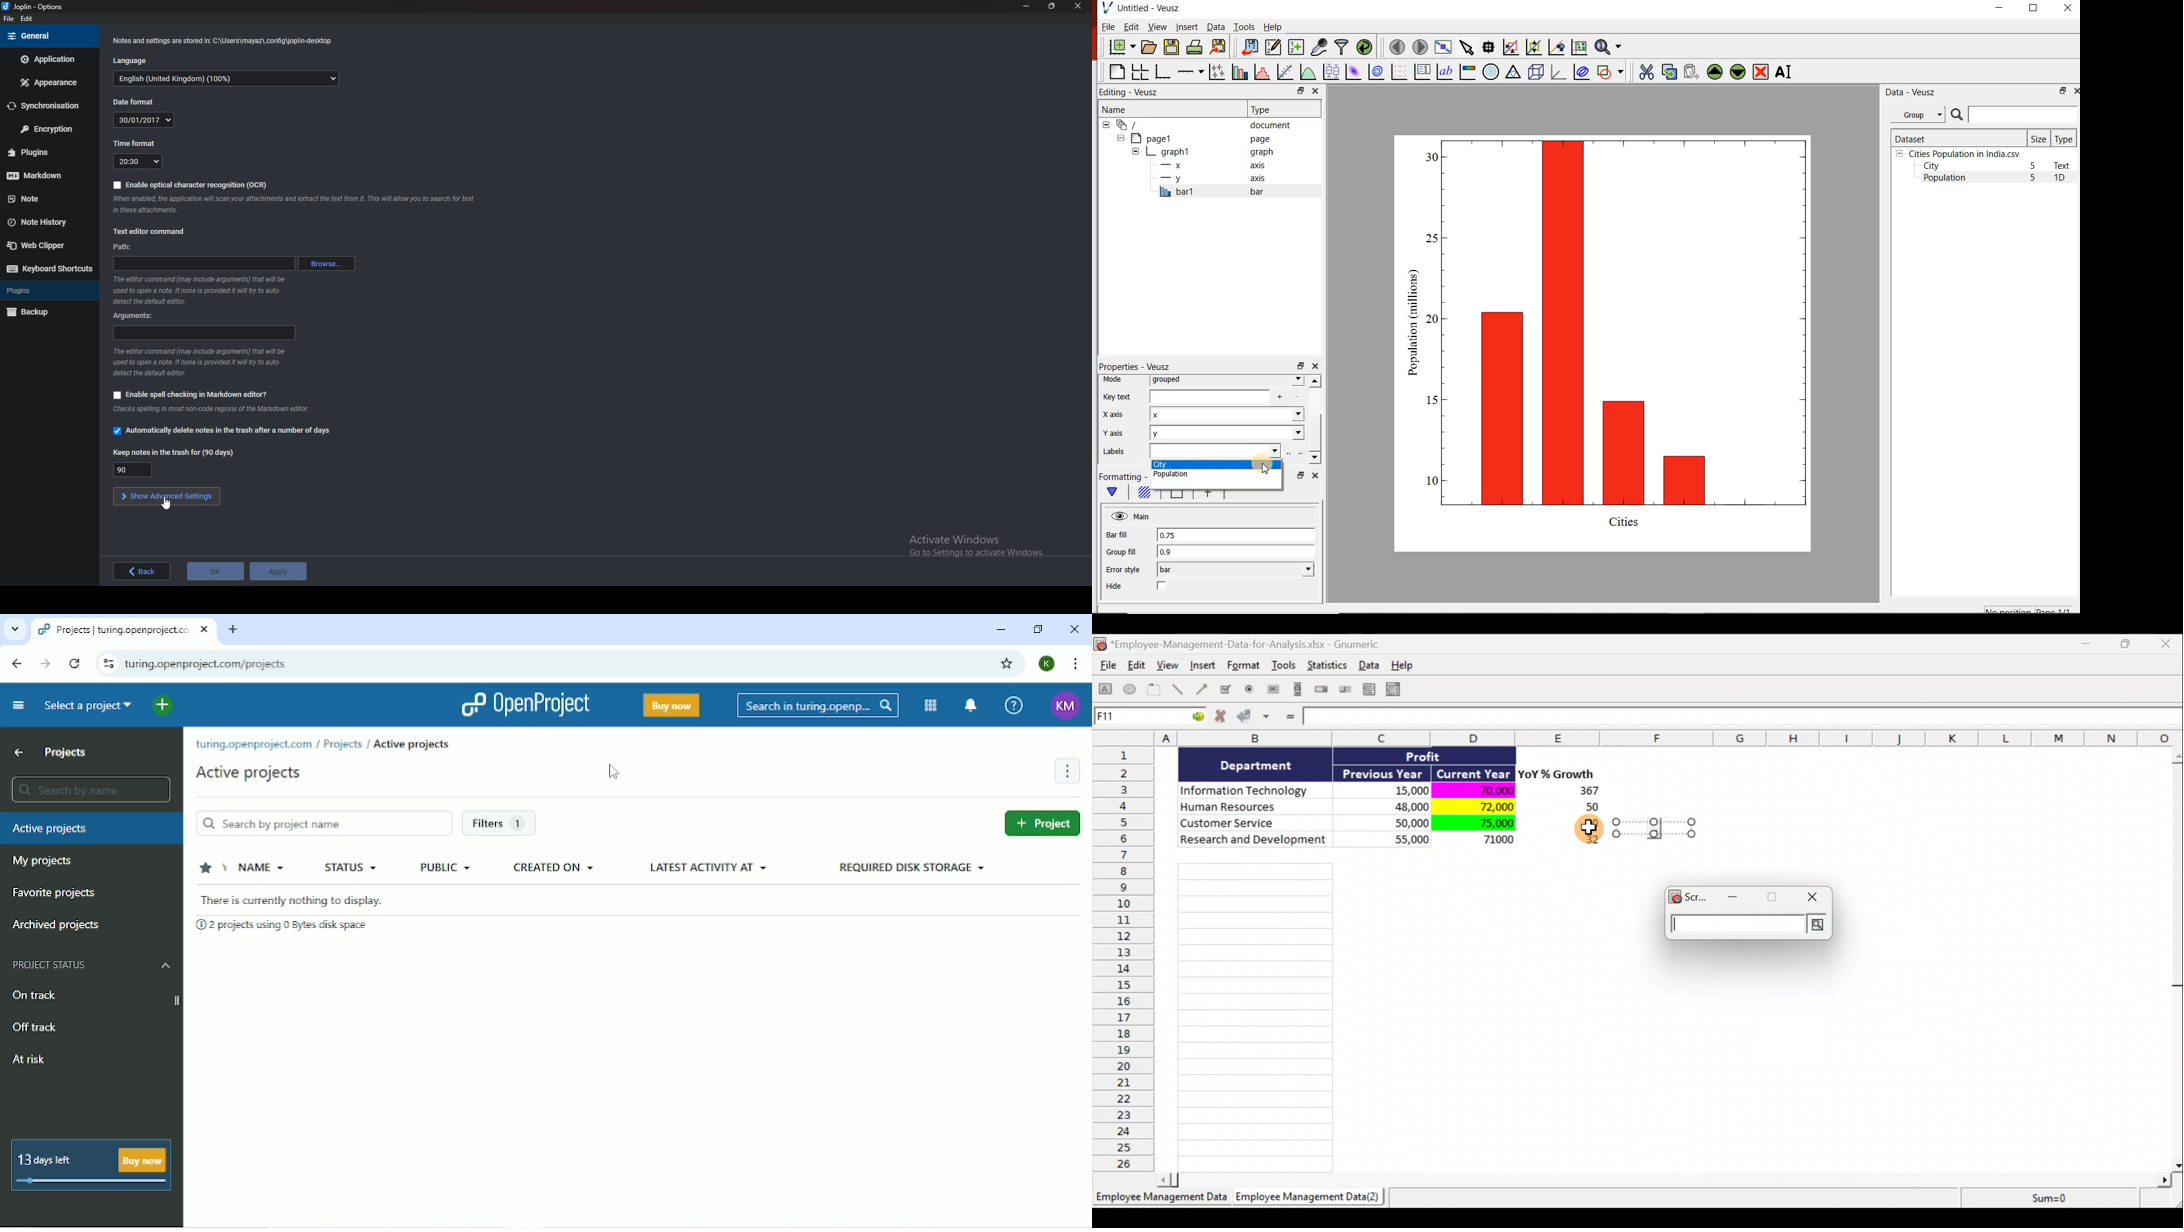  I want to click on Hide, so click(1116, 586).